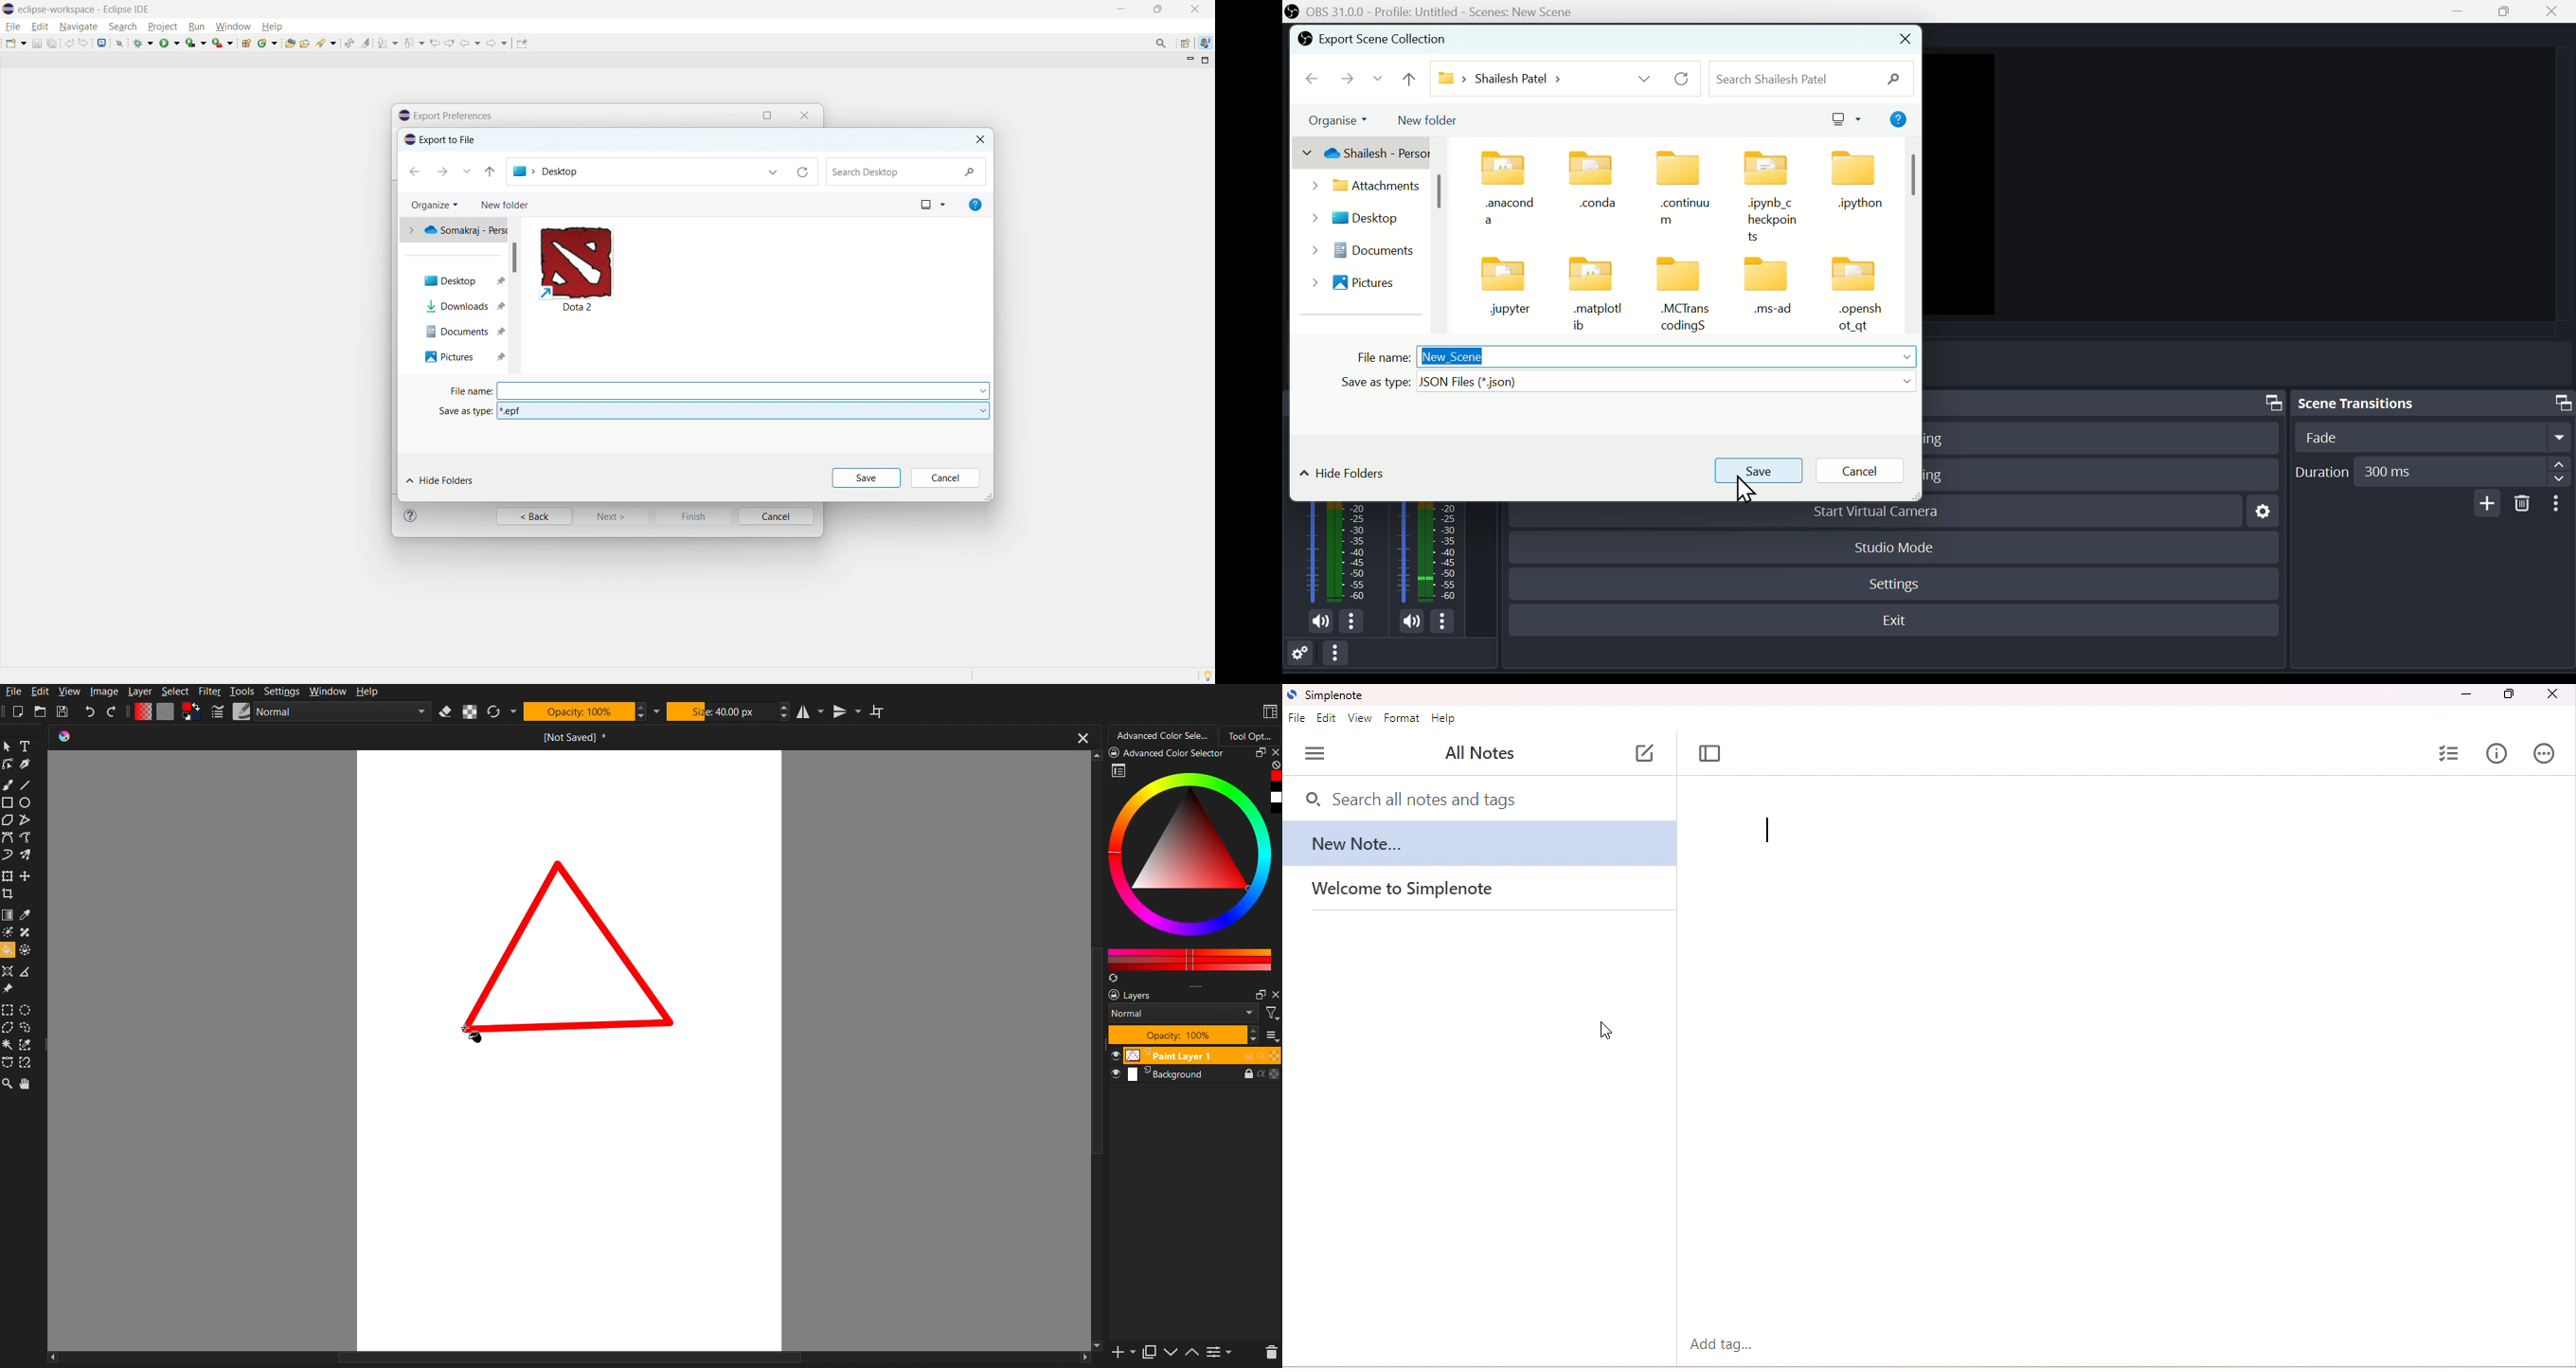 The height and width of the screenshot is (1372, 2576). Describe the element at coordinates (90, 712) in the screenshot. I see `Undo` at that location.